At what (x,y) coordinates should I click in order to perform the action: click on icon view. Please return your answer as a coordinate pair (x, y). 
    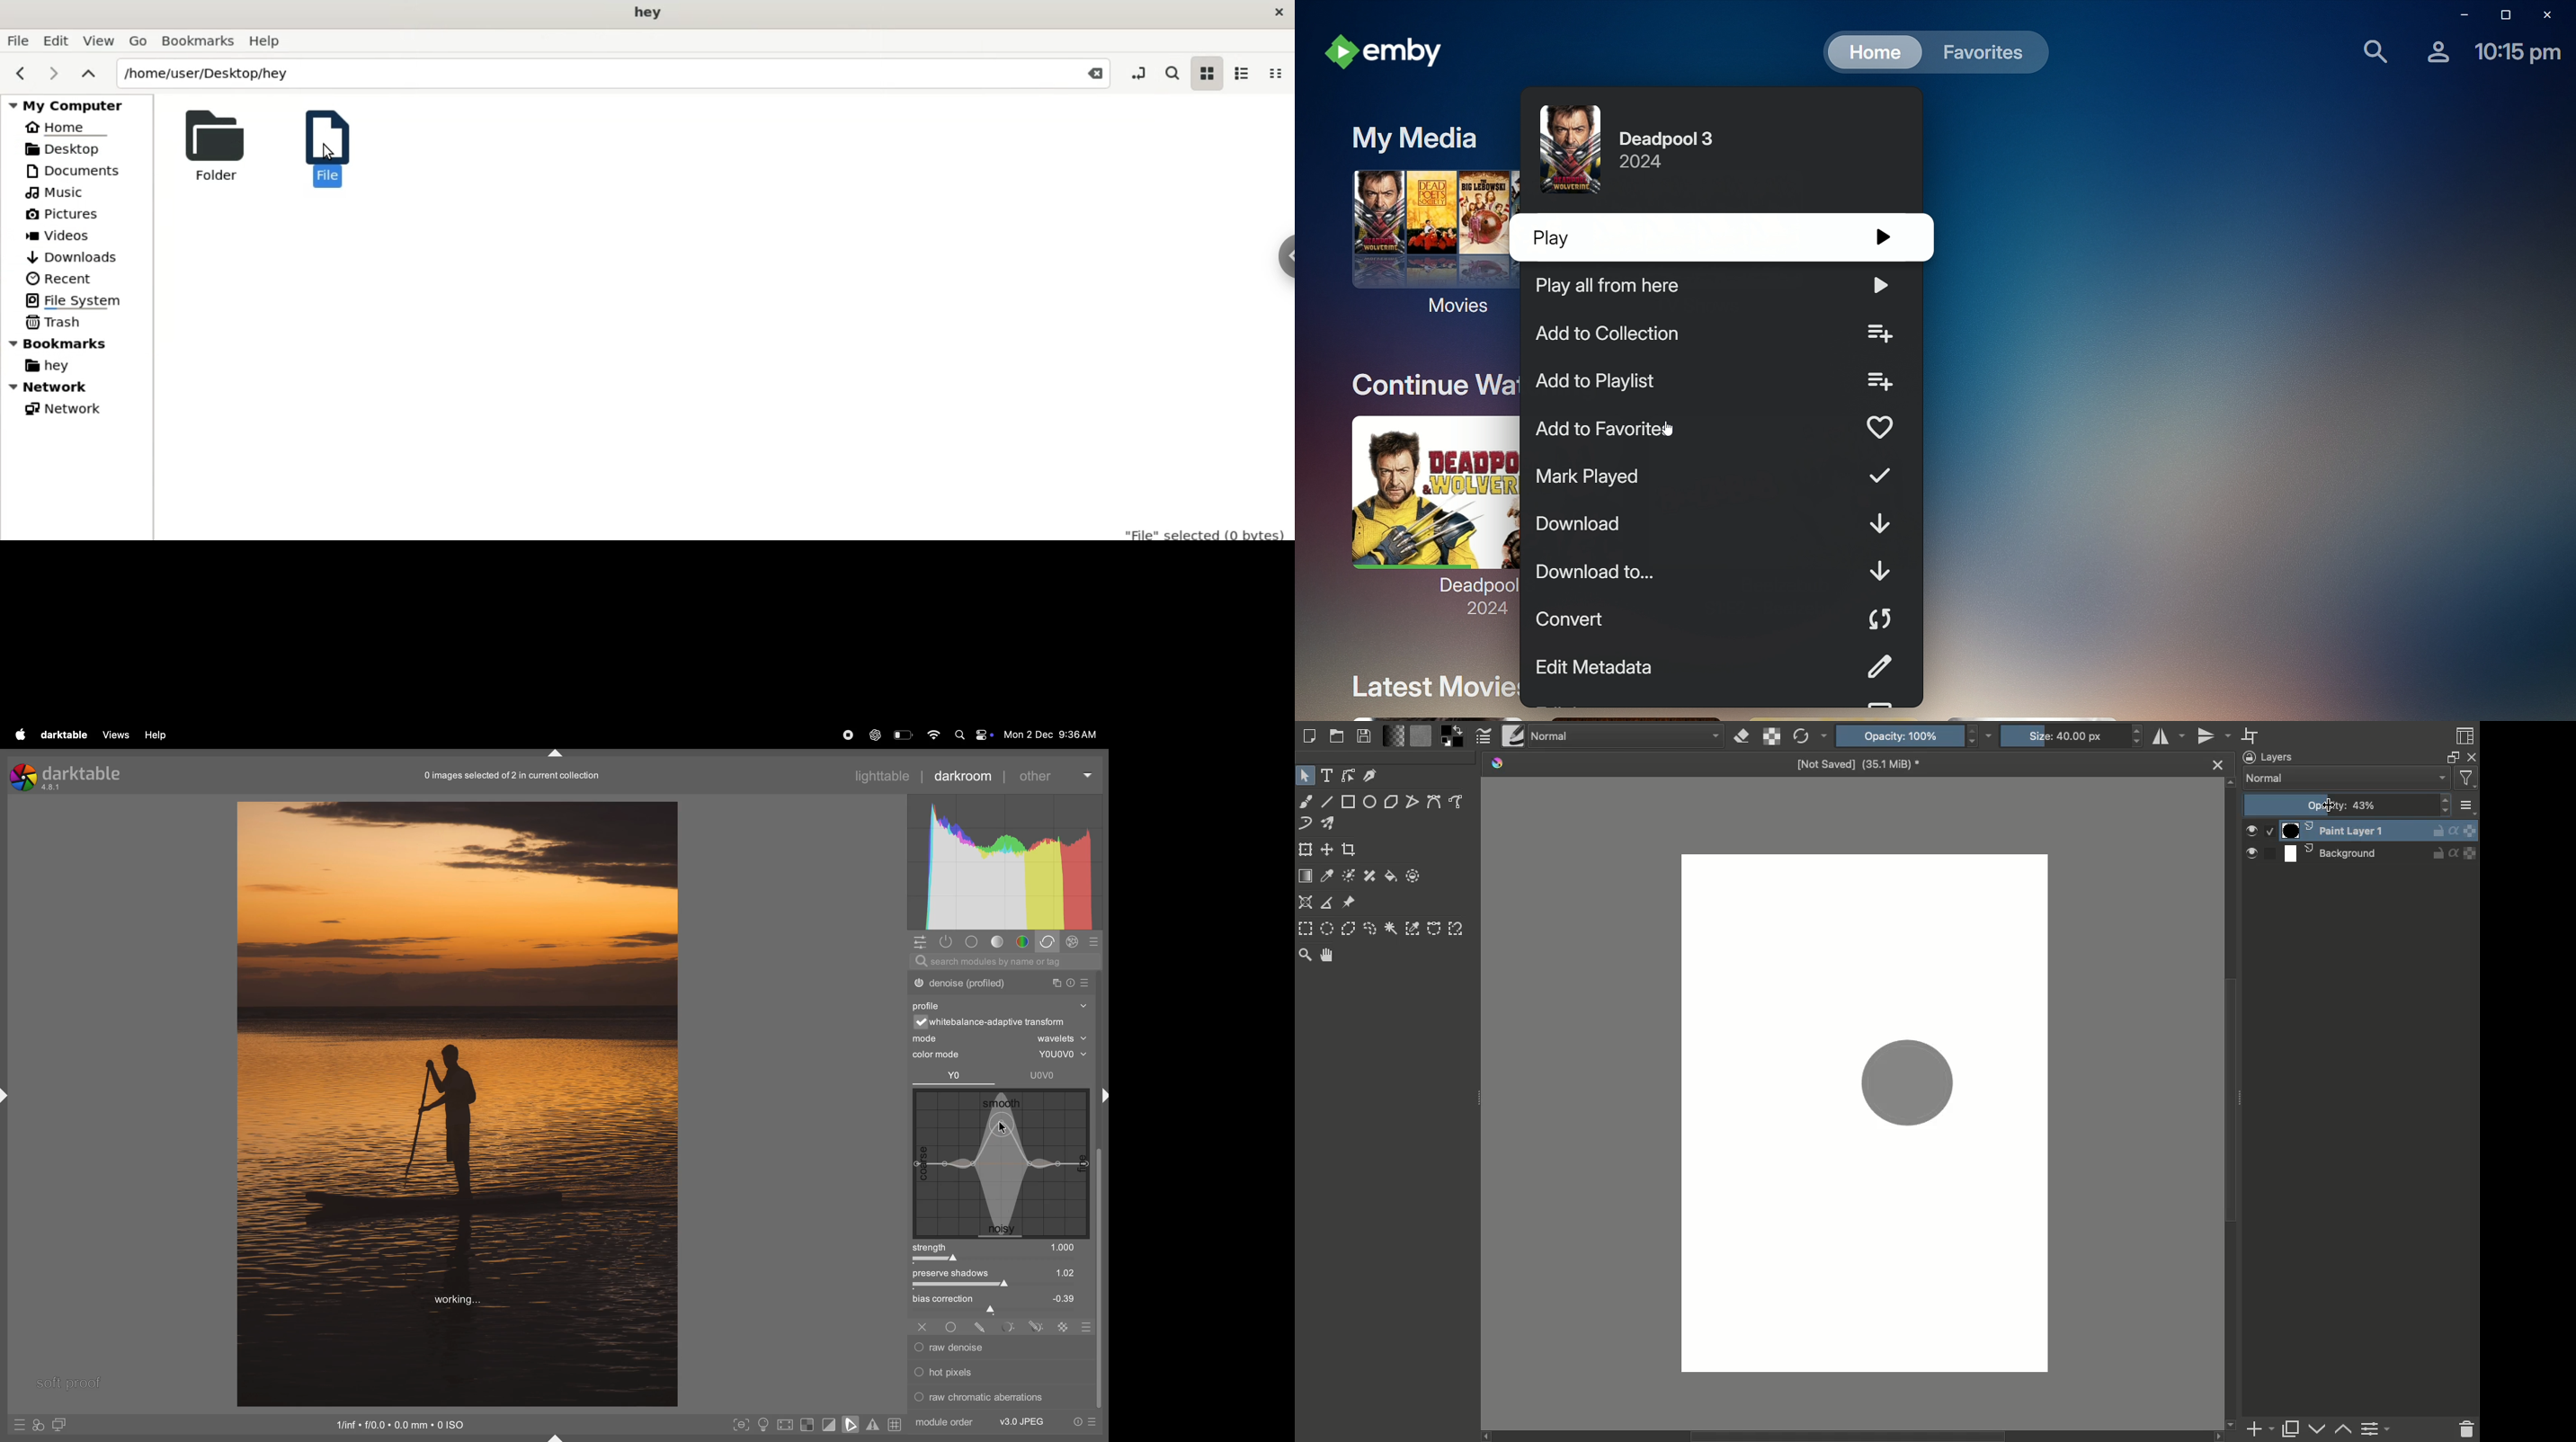
    Looking at the image, I should click on (1206, 74).